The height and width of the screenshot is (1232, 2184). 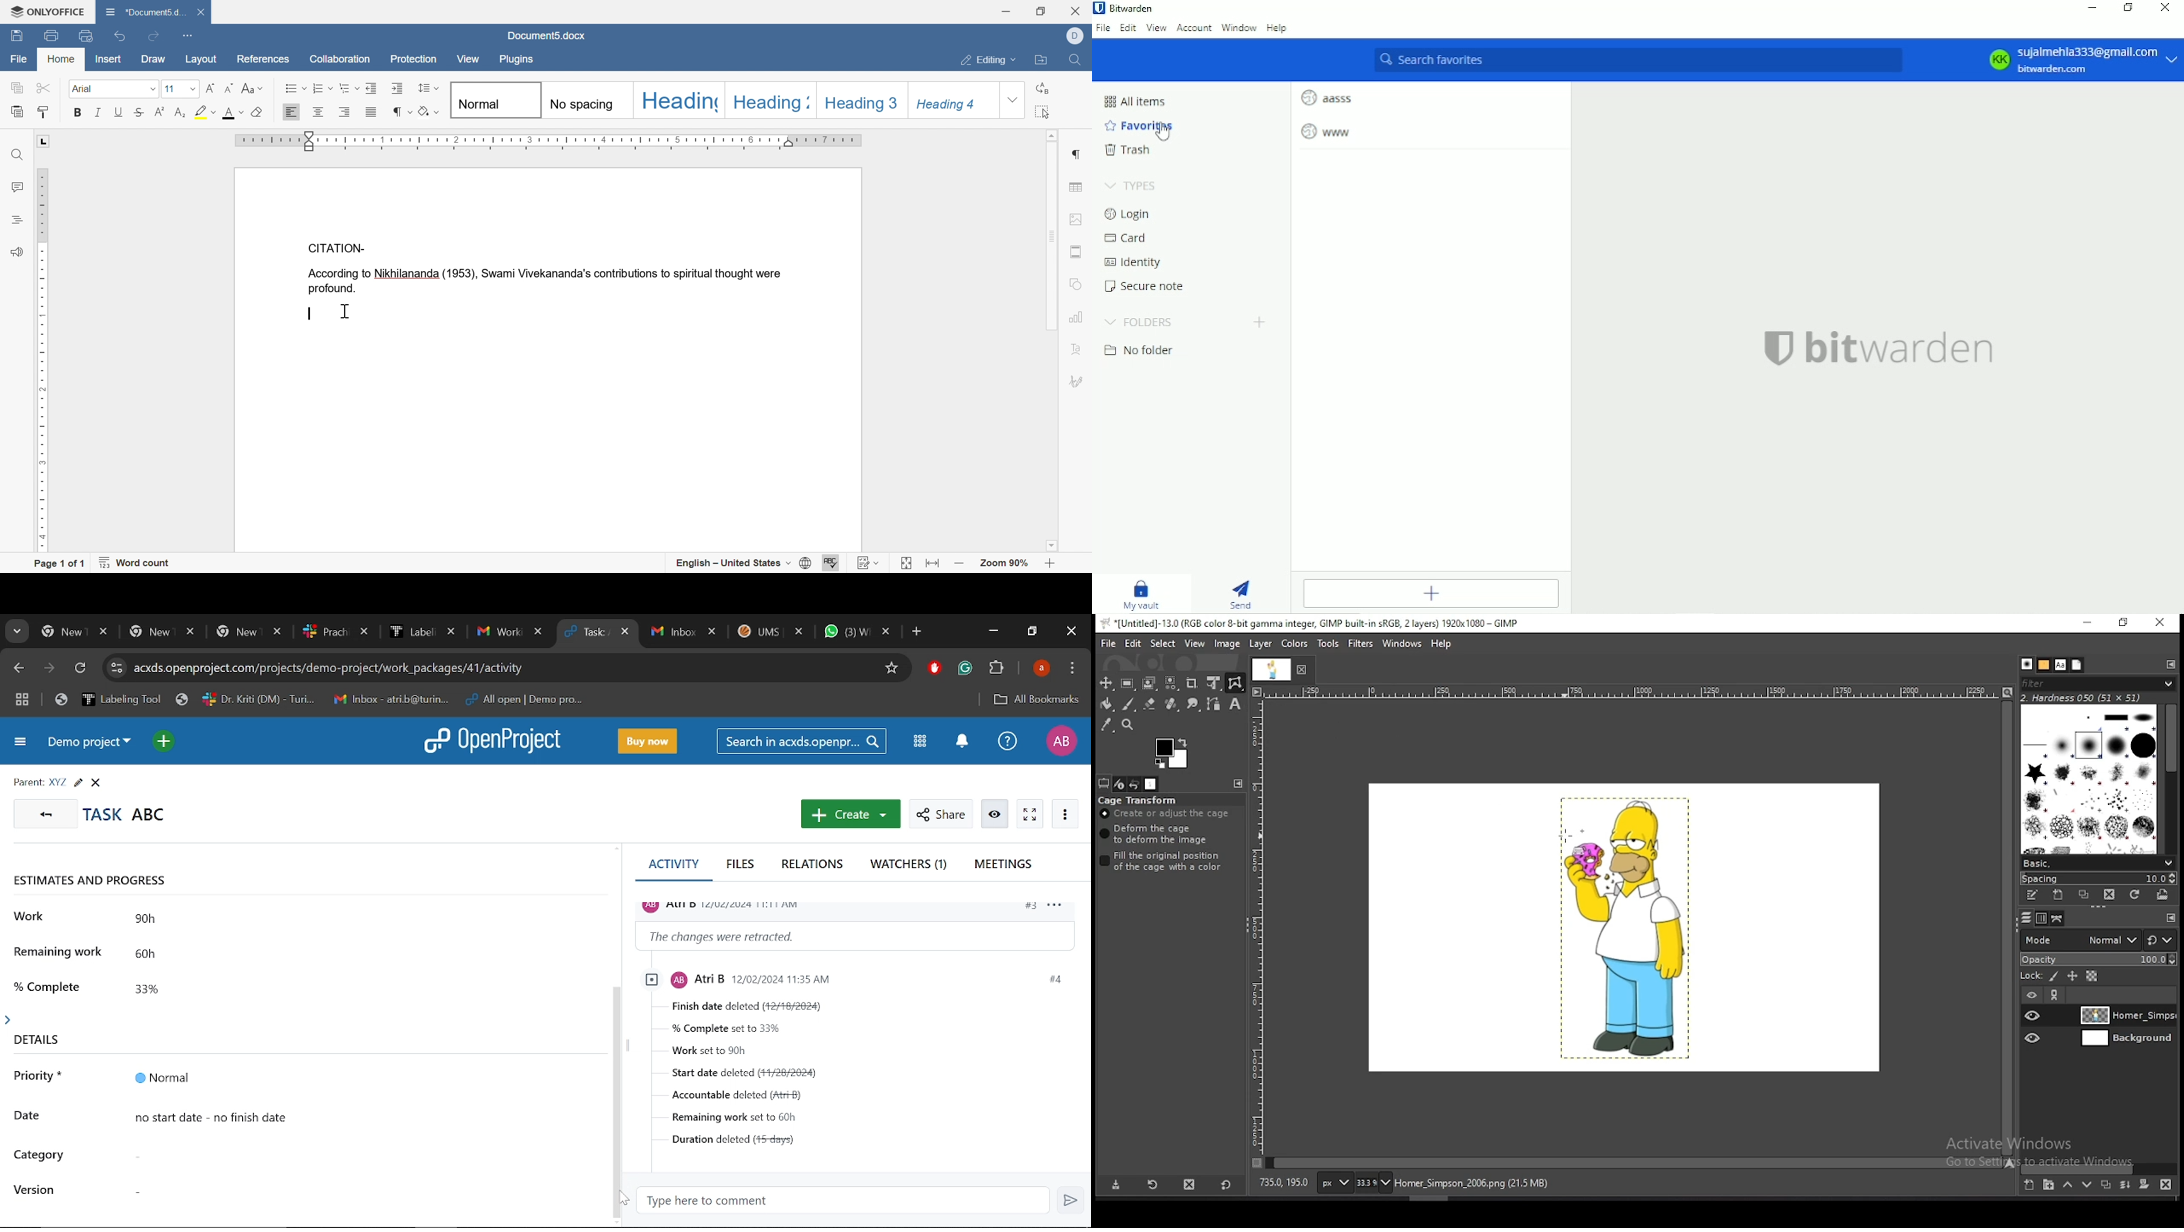 I want to click on underline, so click(x=118, y=111).